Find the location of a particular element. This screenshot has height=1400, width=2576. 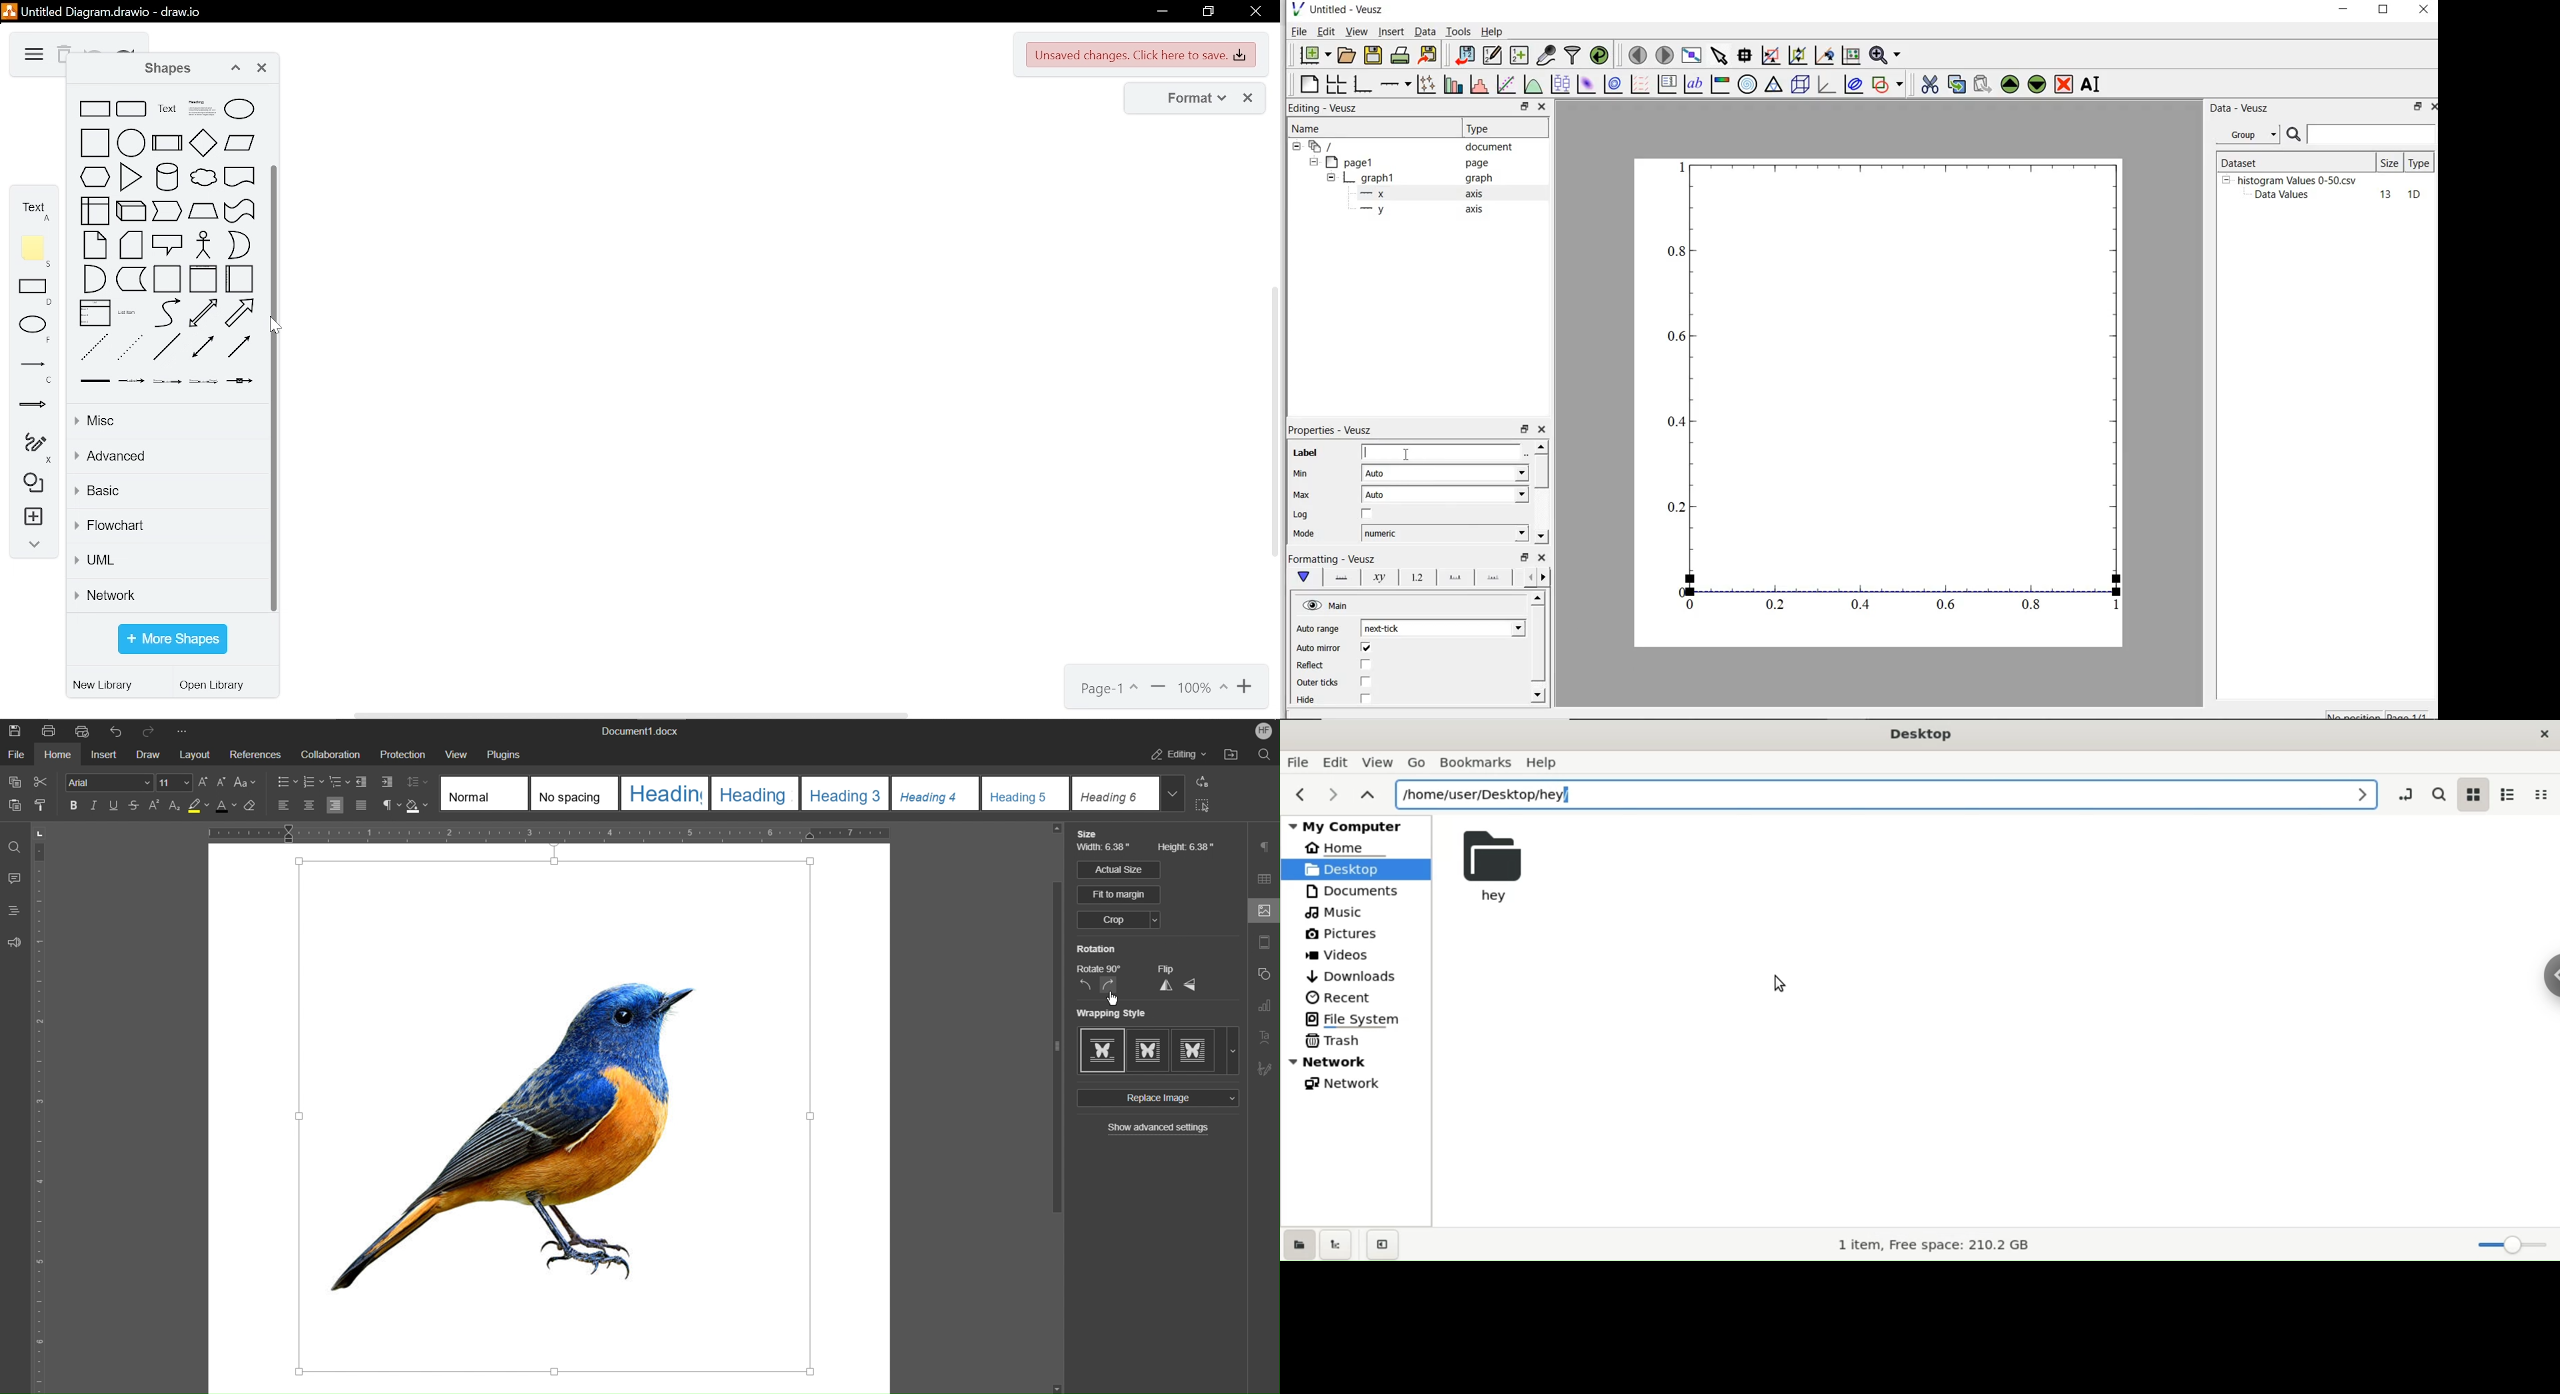

collapse is located at coordinates (30, 547).